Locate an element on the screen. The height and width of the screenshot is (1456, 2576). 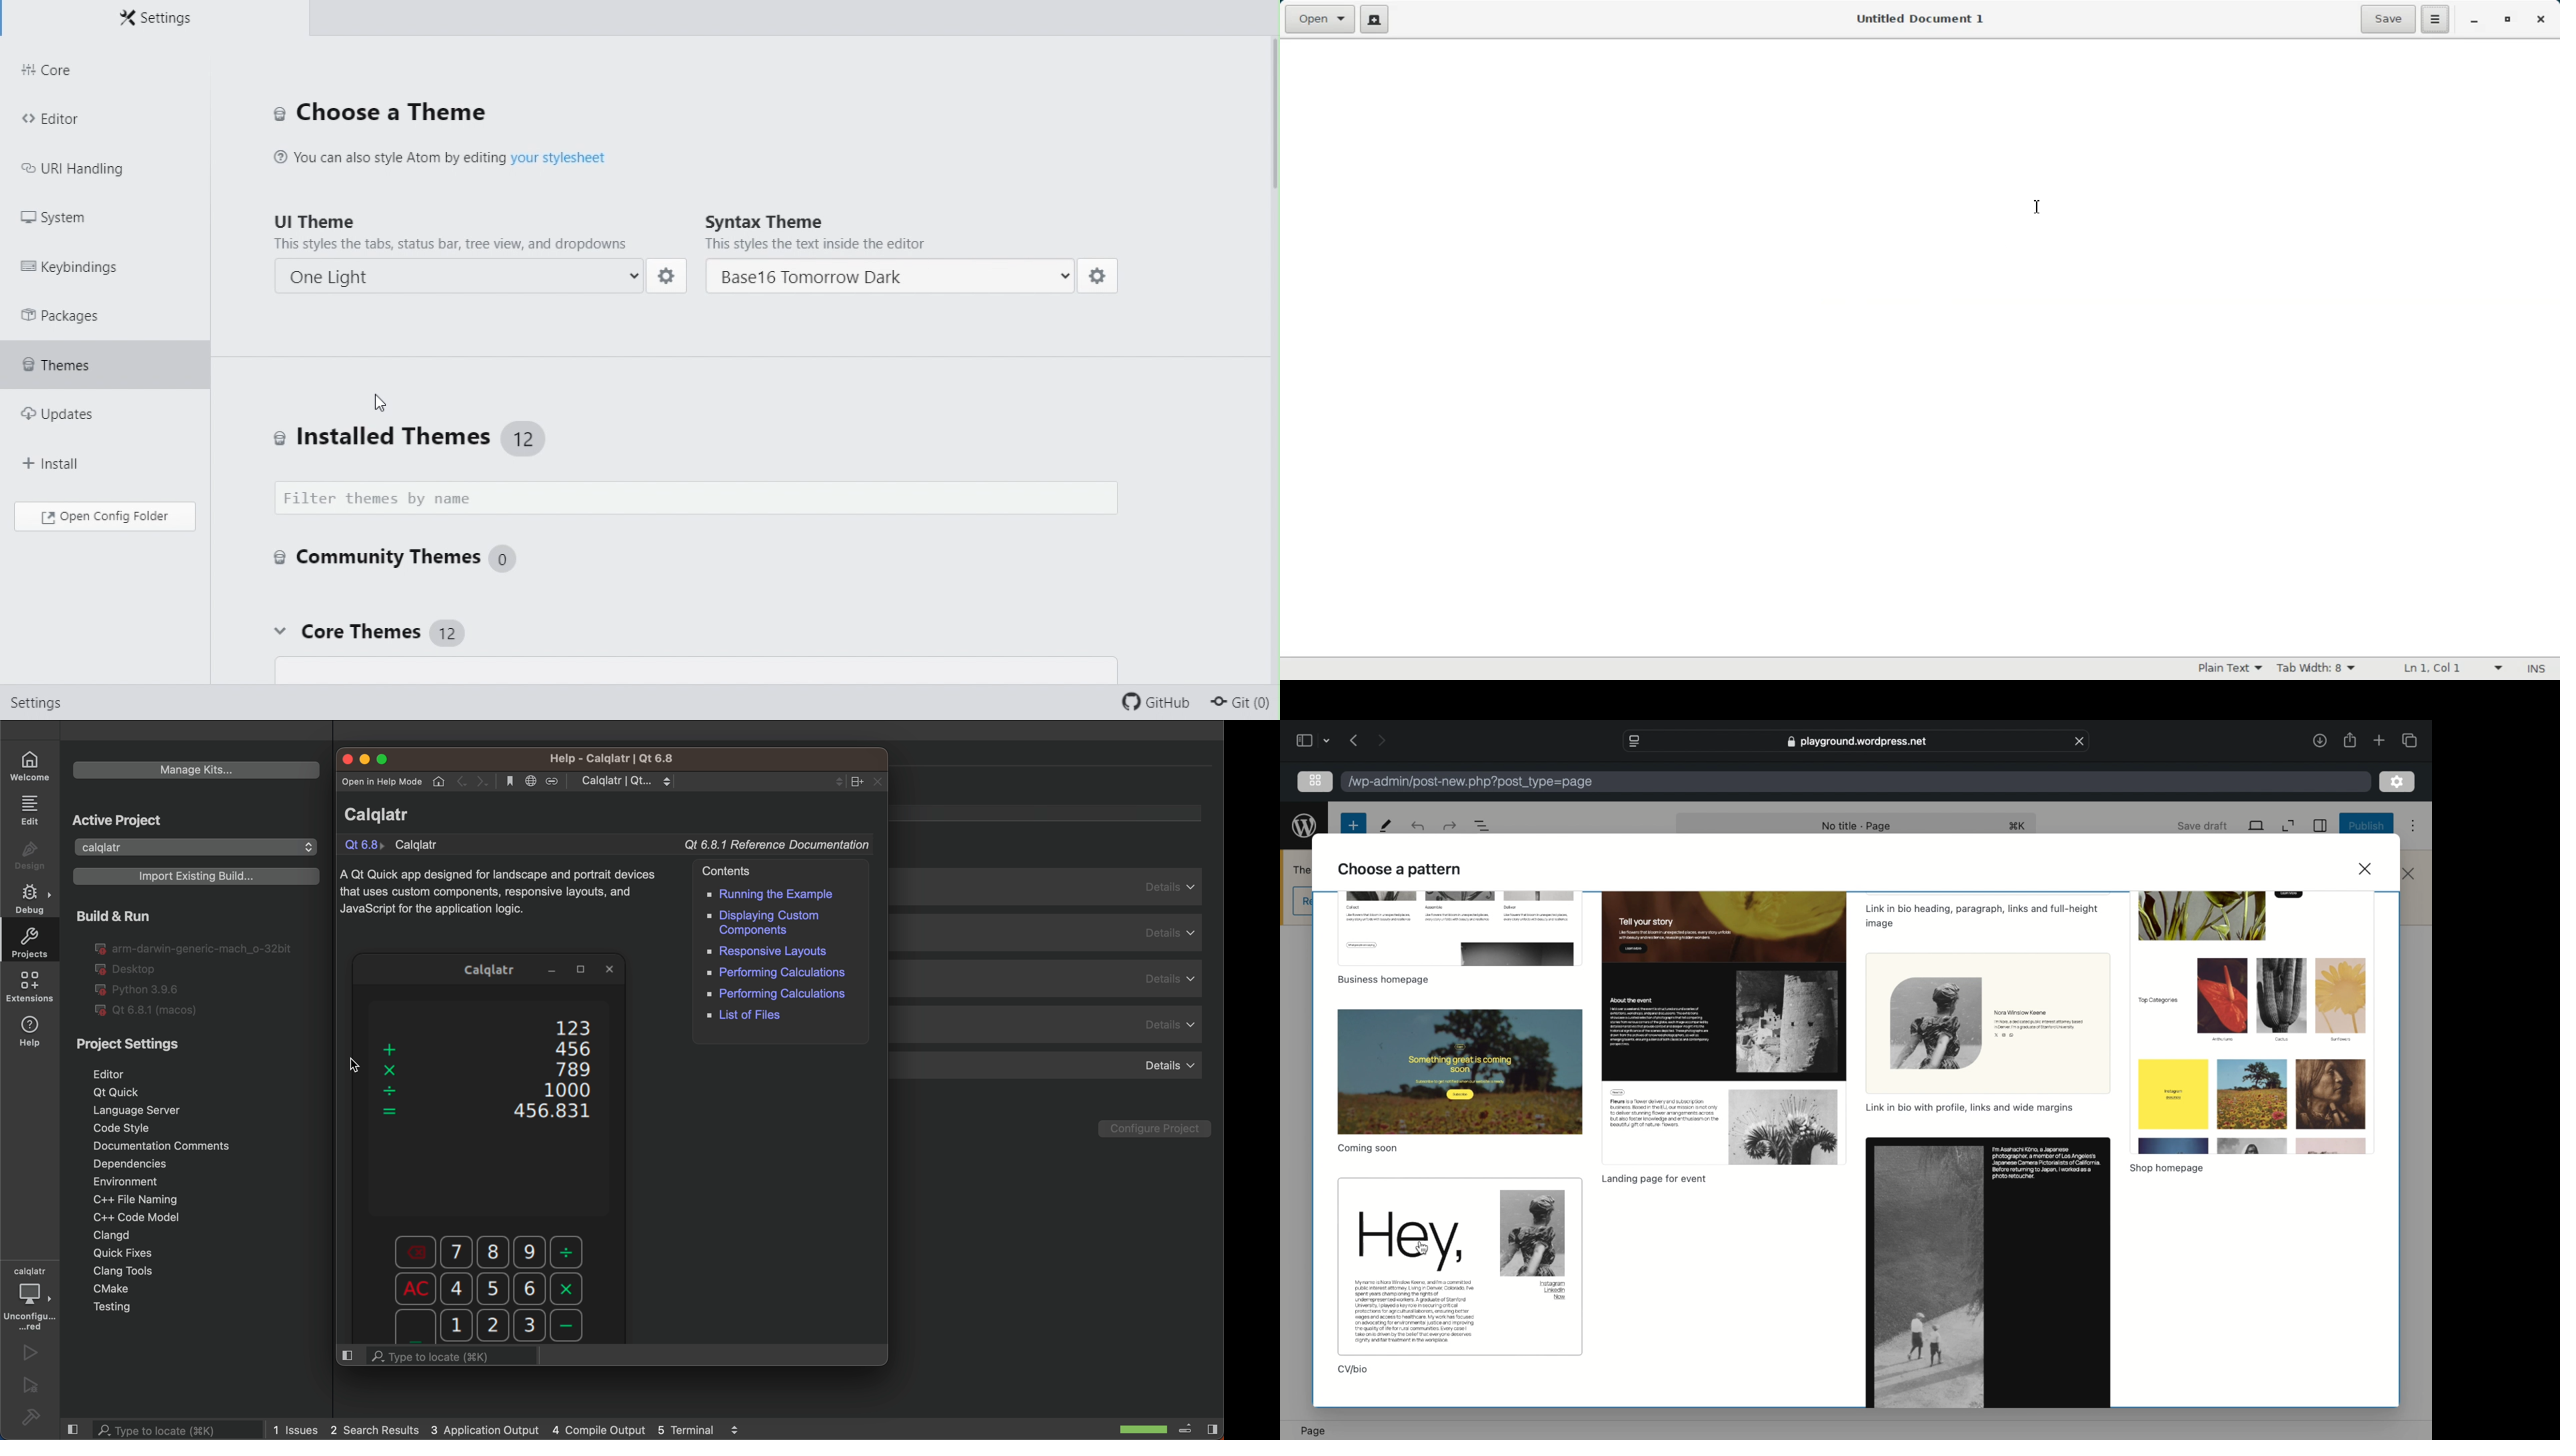
Untitled Document 1 is located at coordinates (1917, 19).